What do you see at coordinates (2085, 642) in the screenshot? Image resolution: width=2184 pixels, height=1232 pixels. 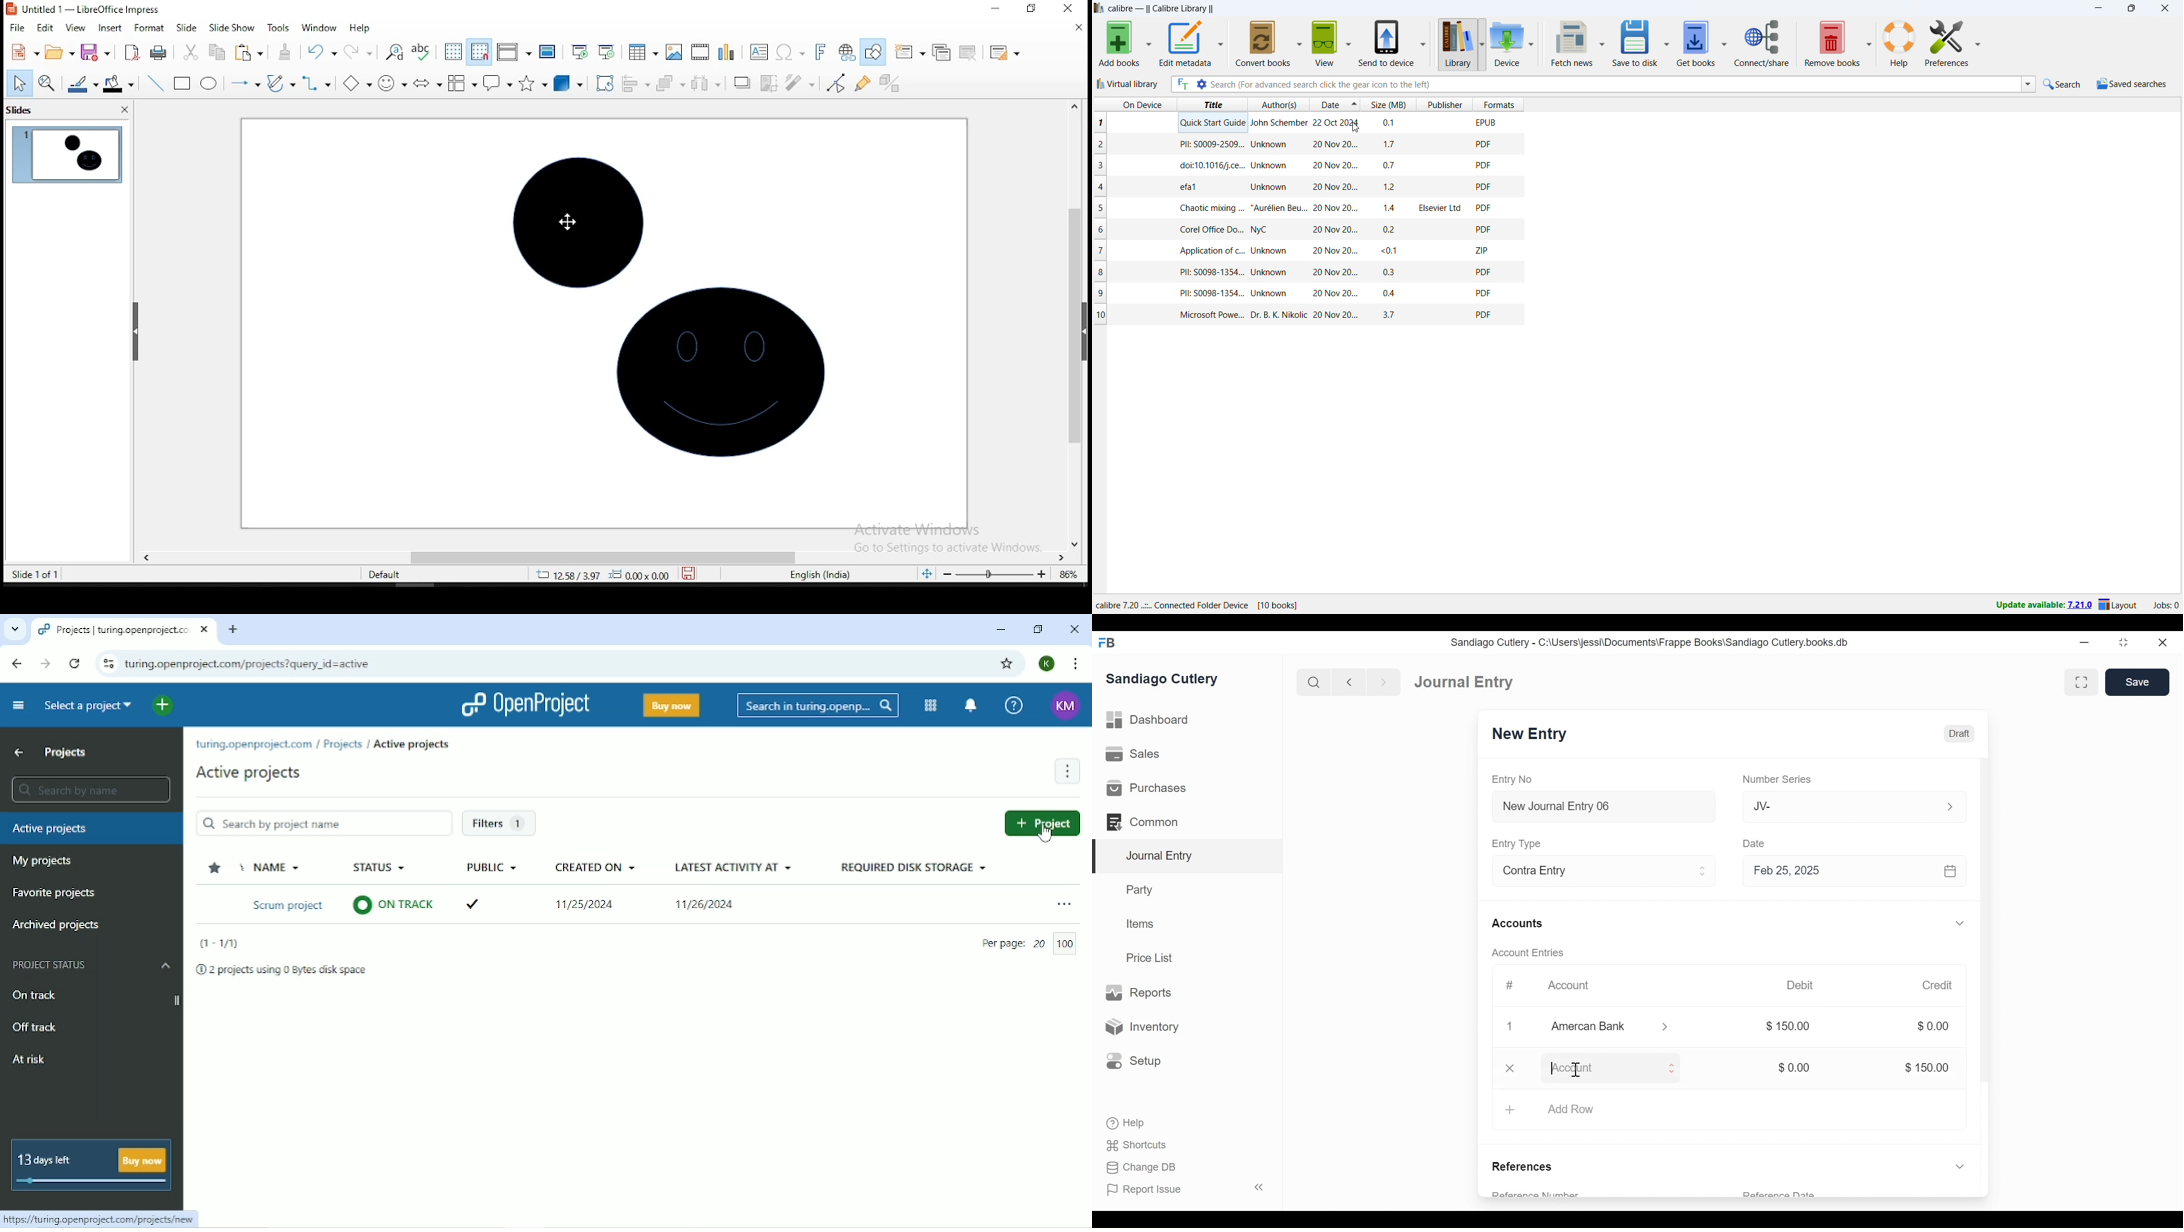 I see `minimize` at bounding box center [2085, 642].